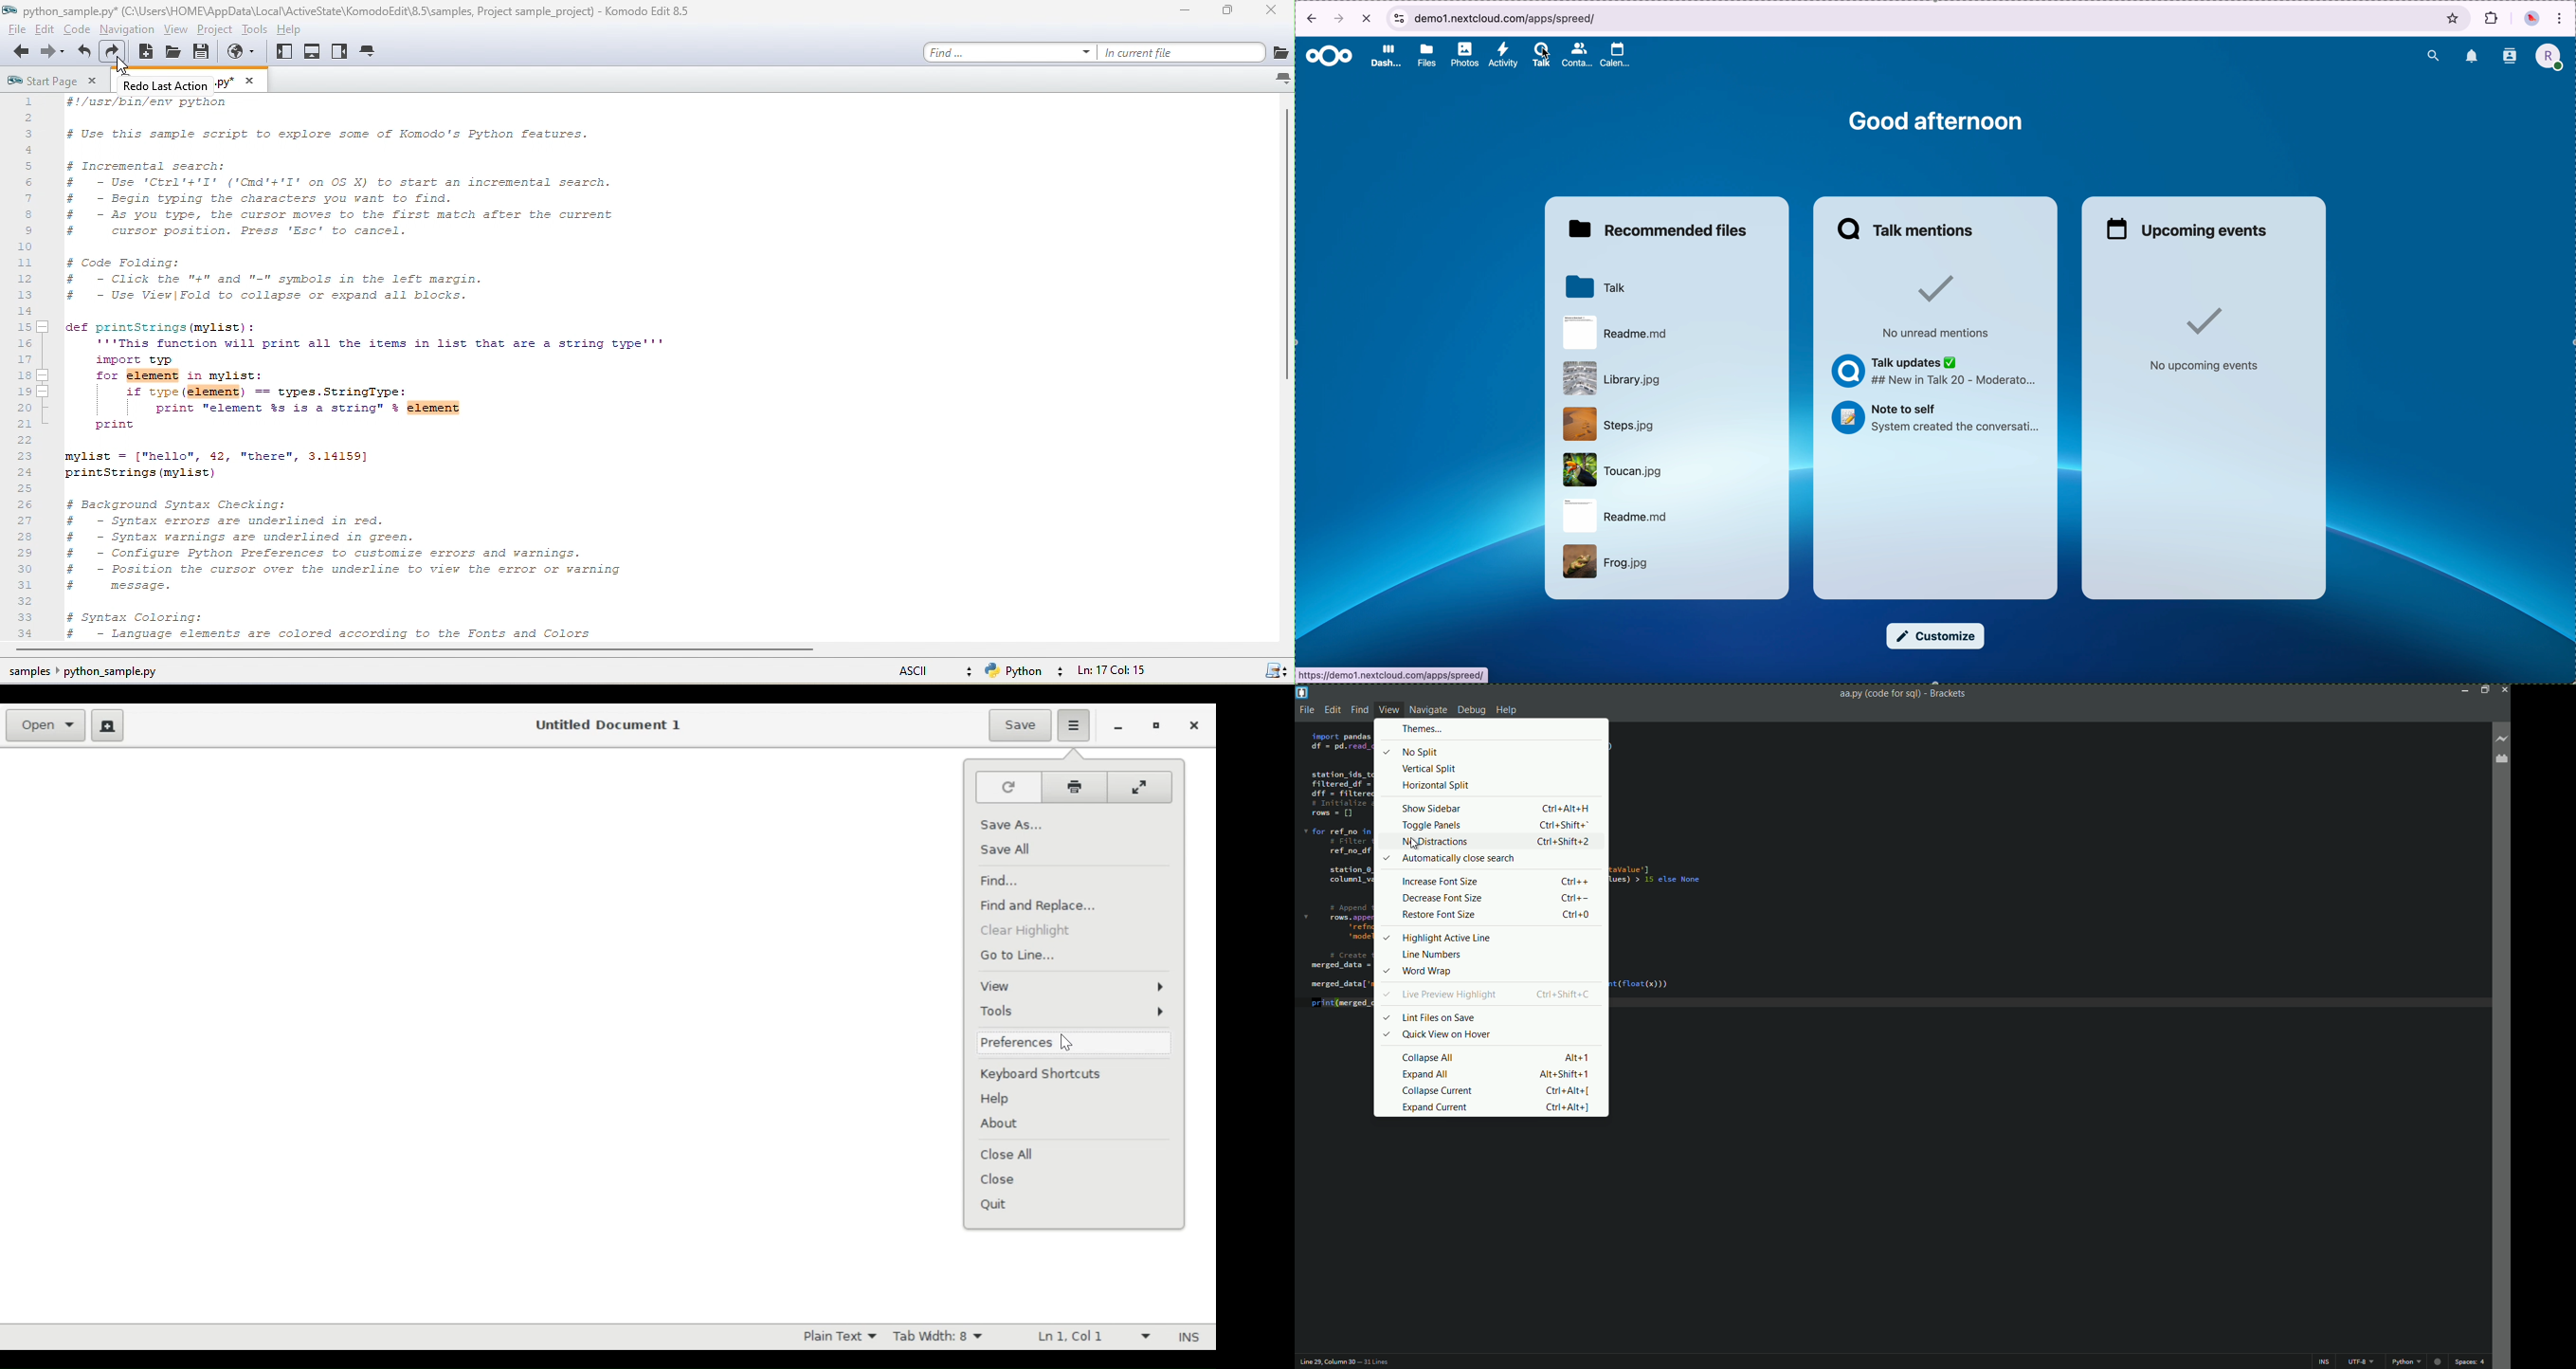 The image size is (2576, 1372). I want to click on back, so click(1308, 18).